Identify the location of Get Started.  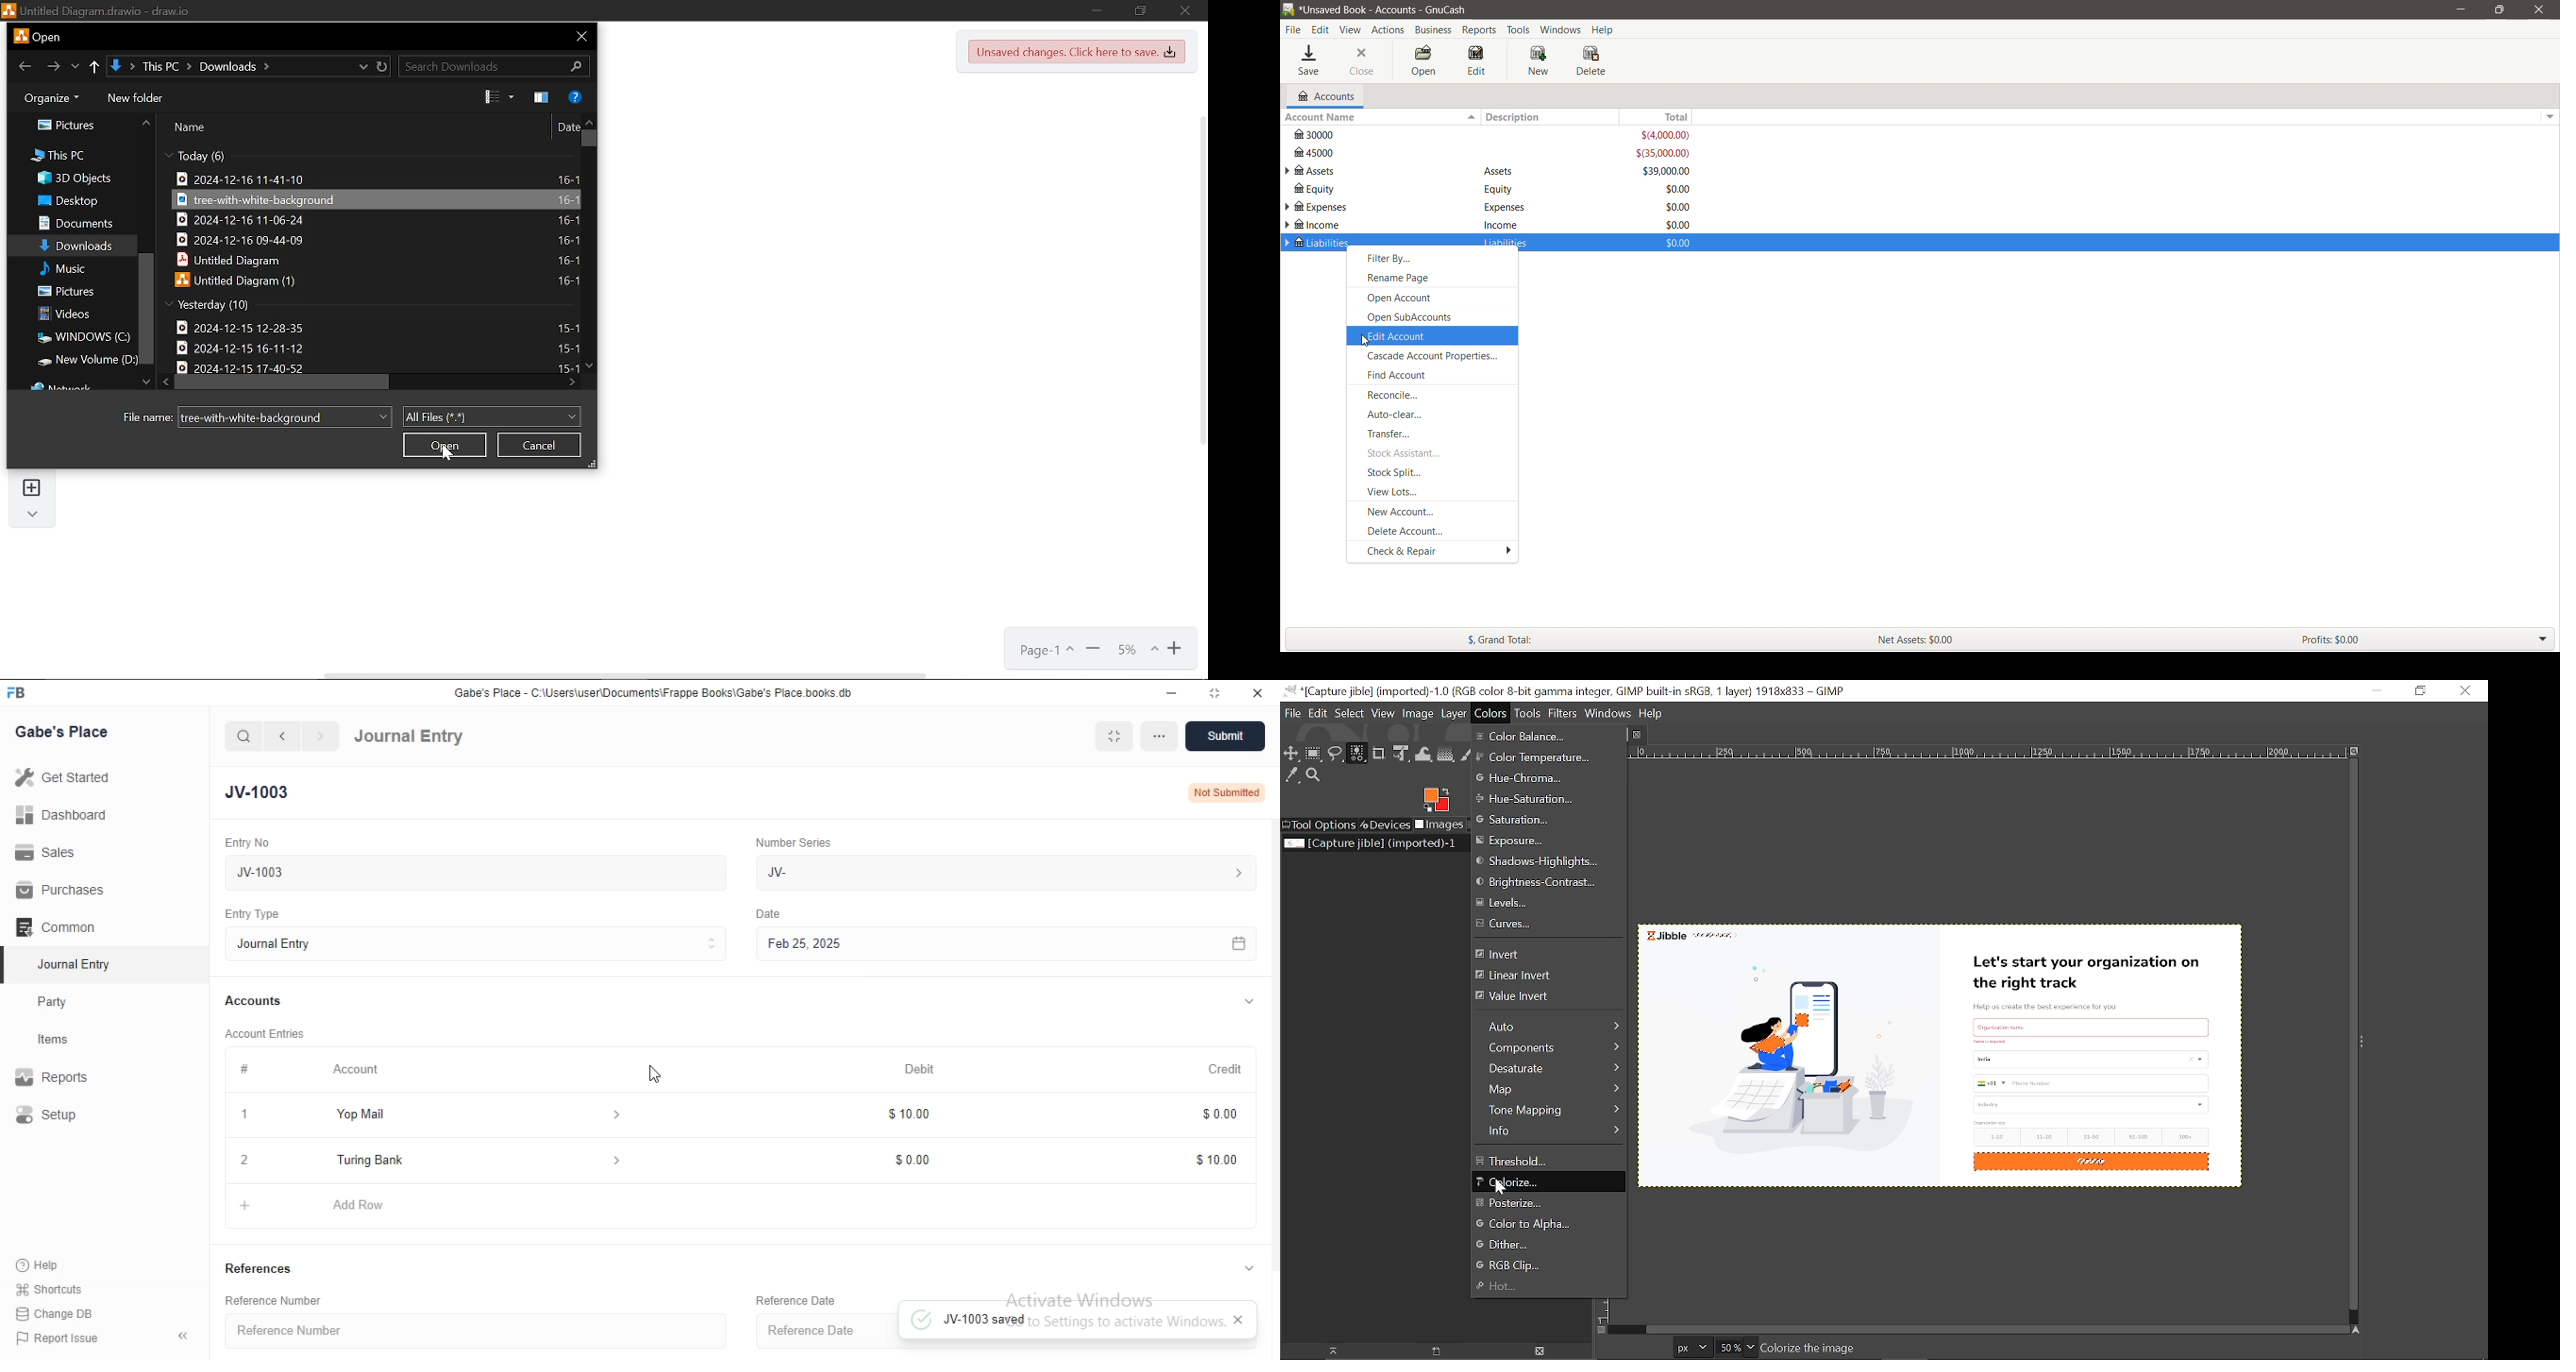
(68, 781).